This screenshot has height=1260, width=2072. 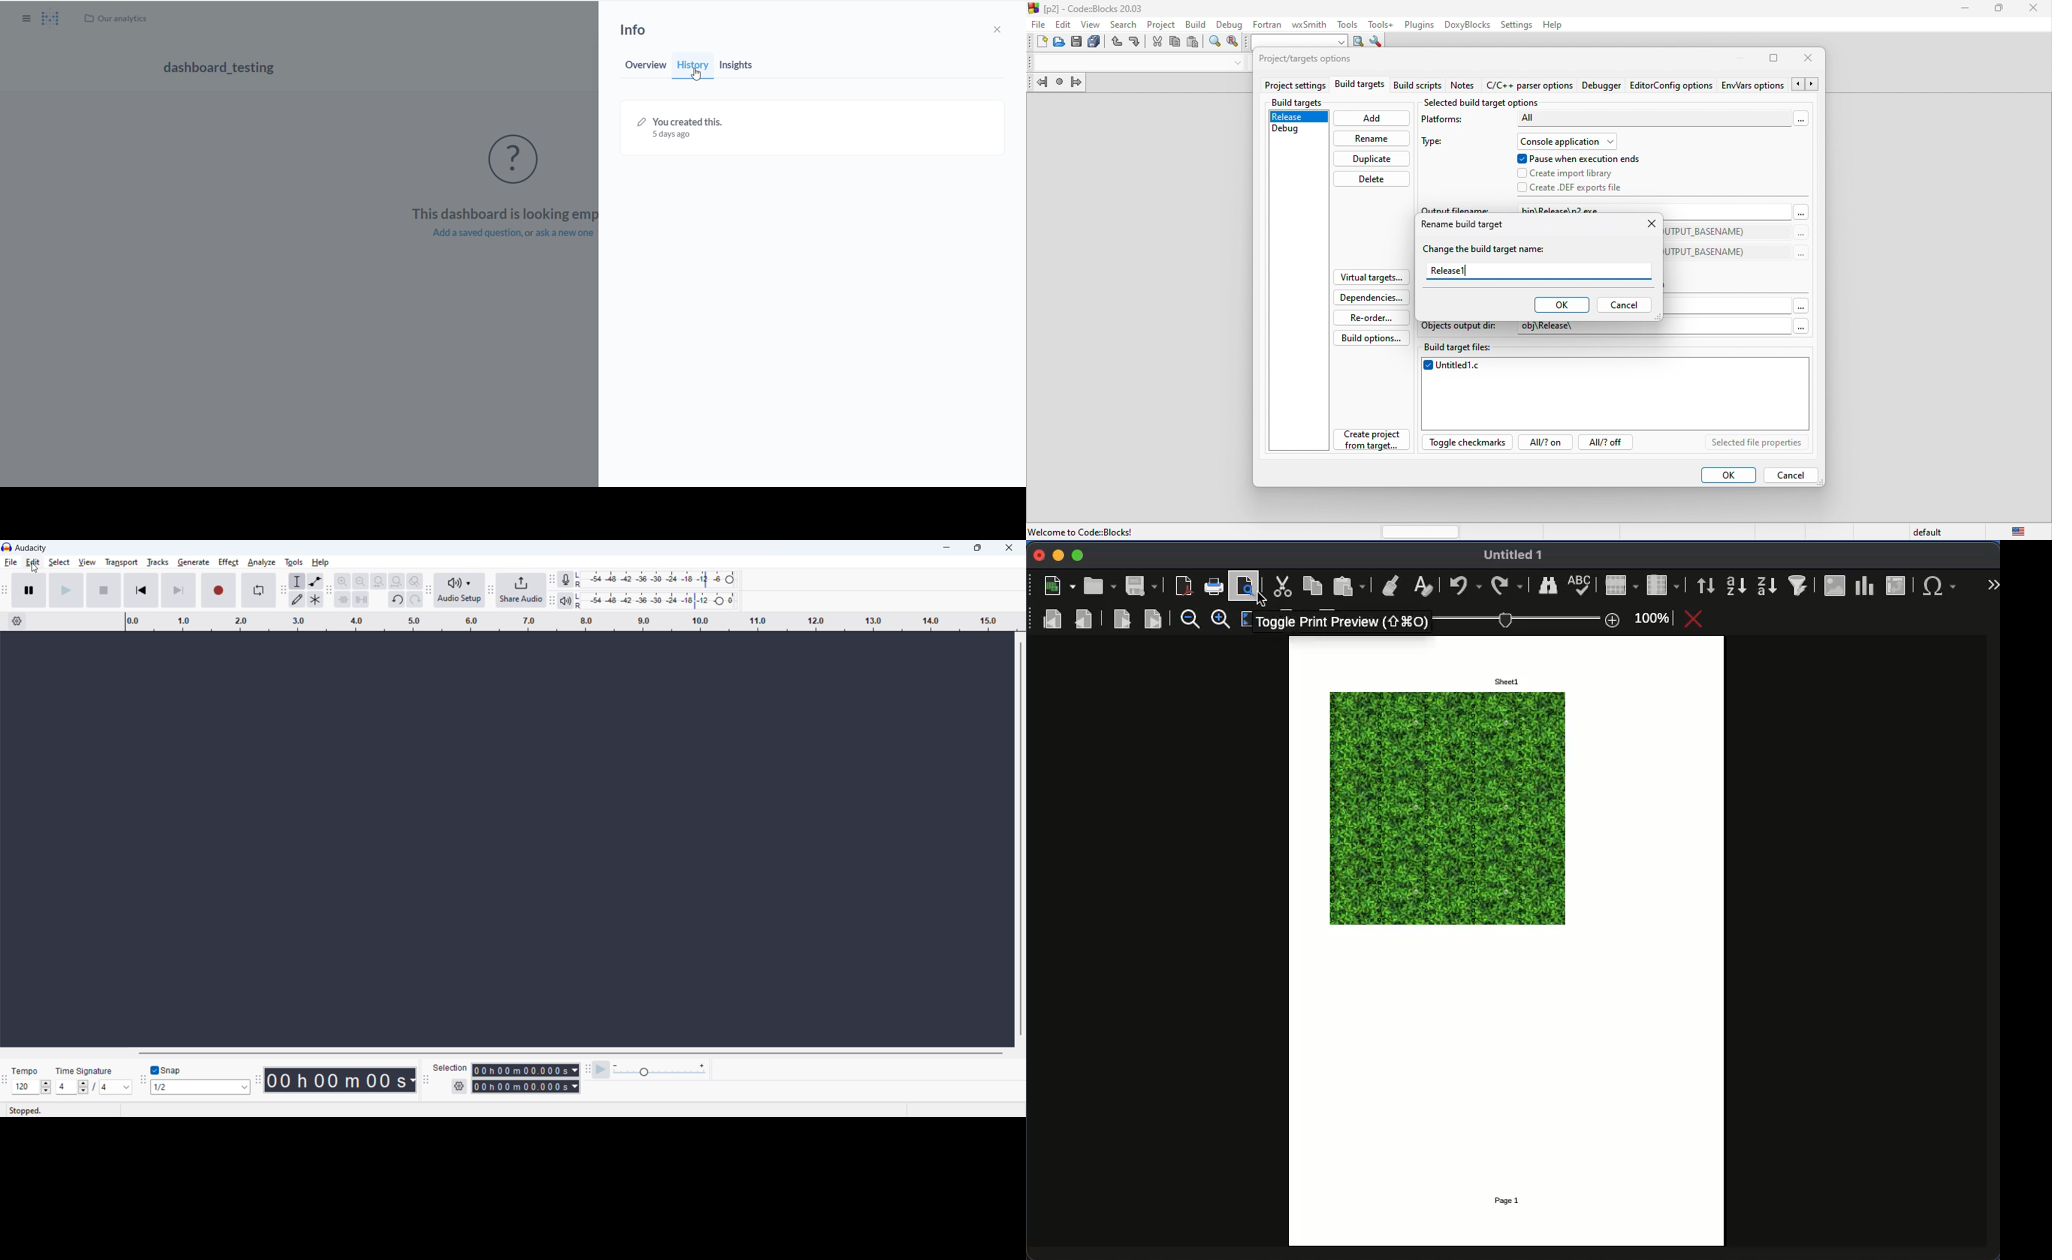 I want to click on recording meter, so click(x=566, y=579).